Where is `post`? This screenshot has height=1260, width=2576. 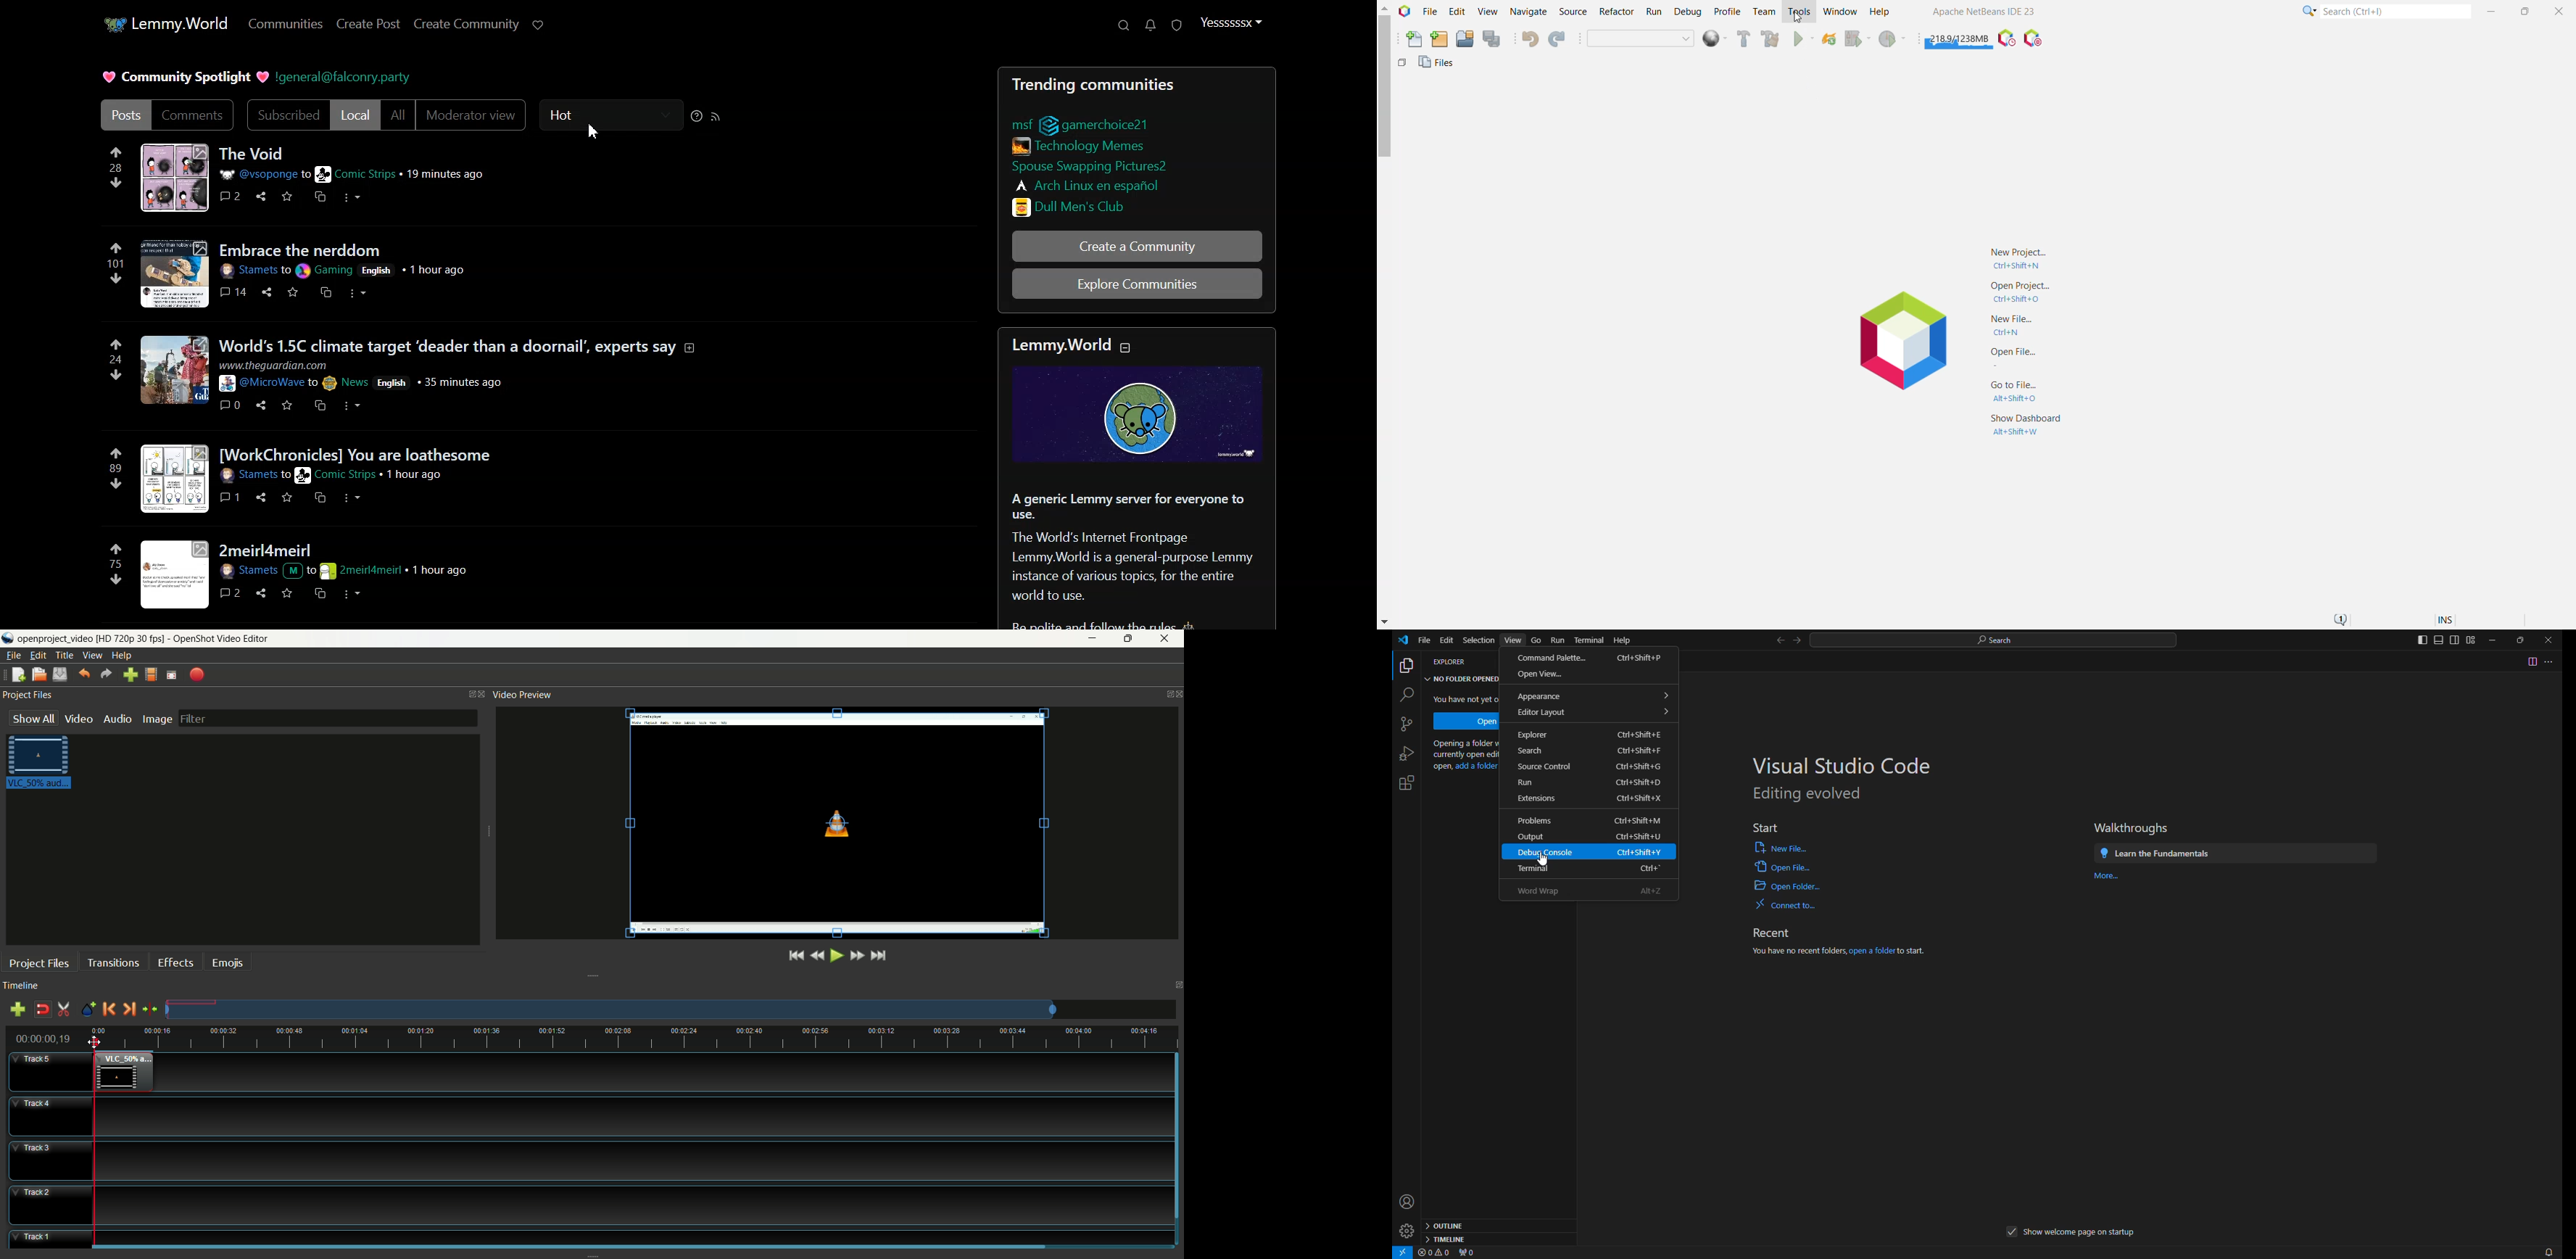 post is located at coordinates (358, 454).